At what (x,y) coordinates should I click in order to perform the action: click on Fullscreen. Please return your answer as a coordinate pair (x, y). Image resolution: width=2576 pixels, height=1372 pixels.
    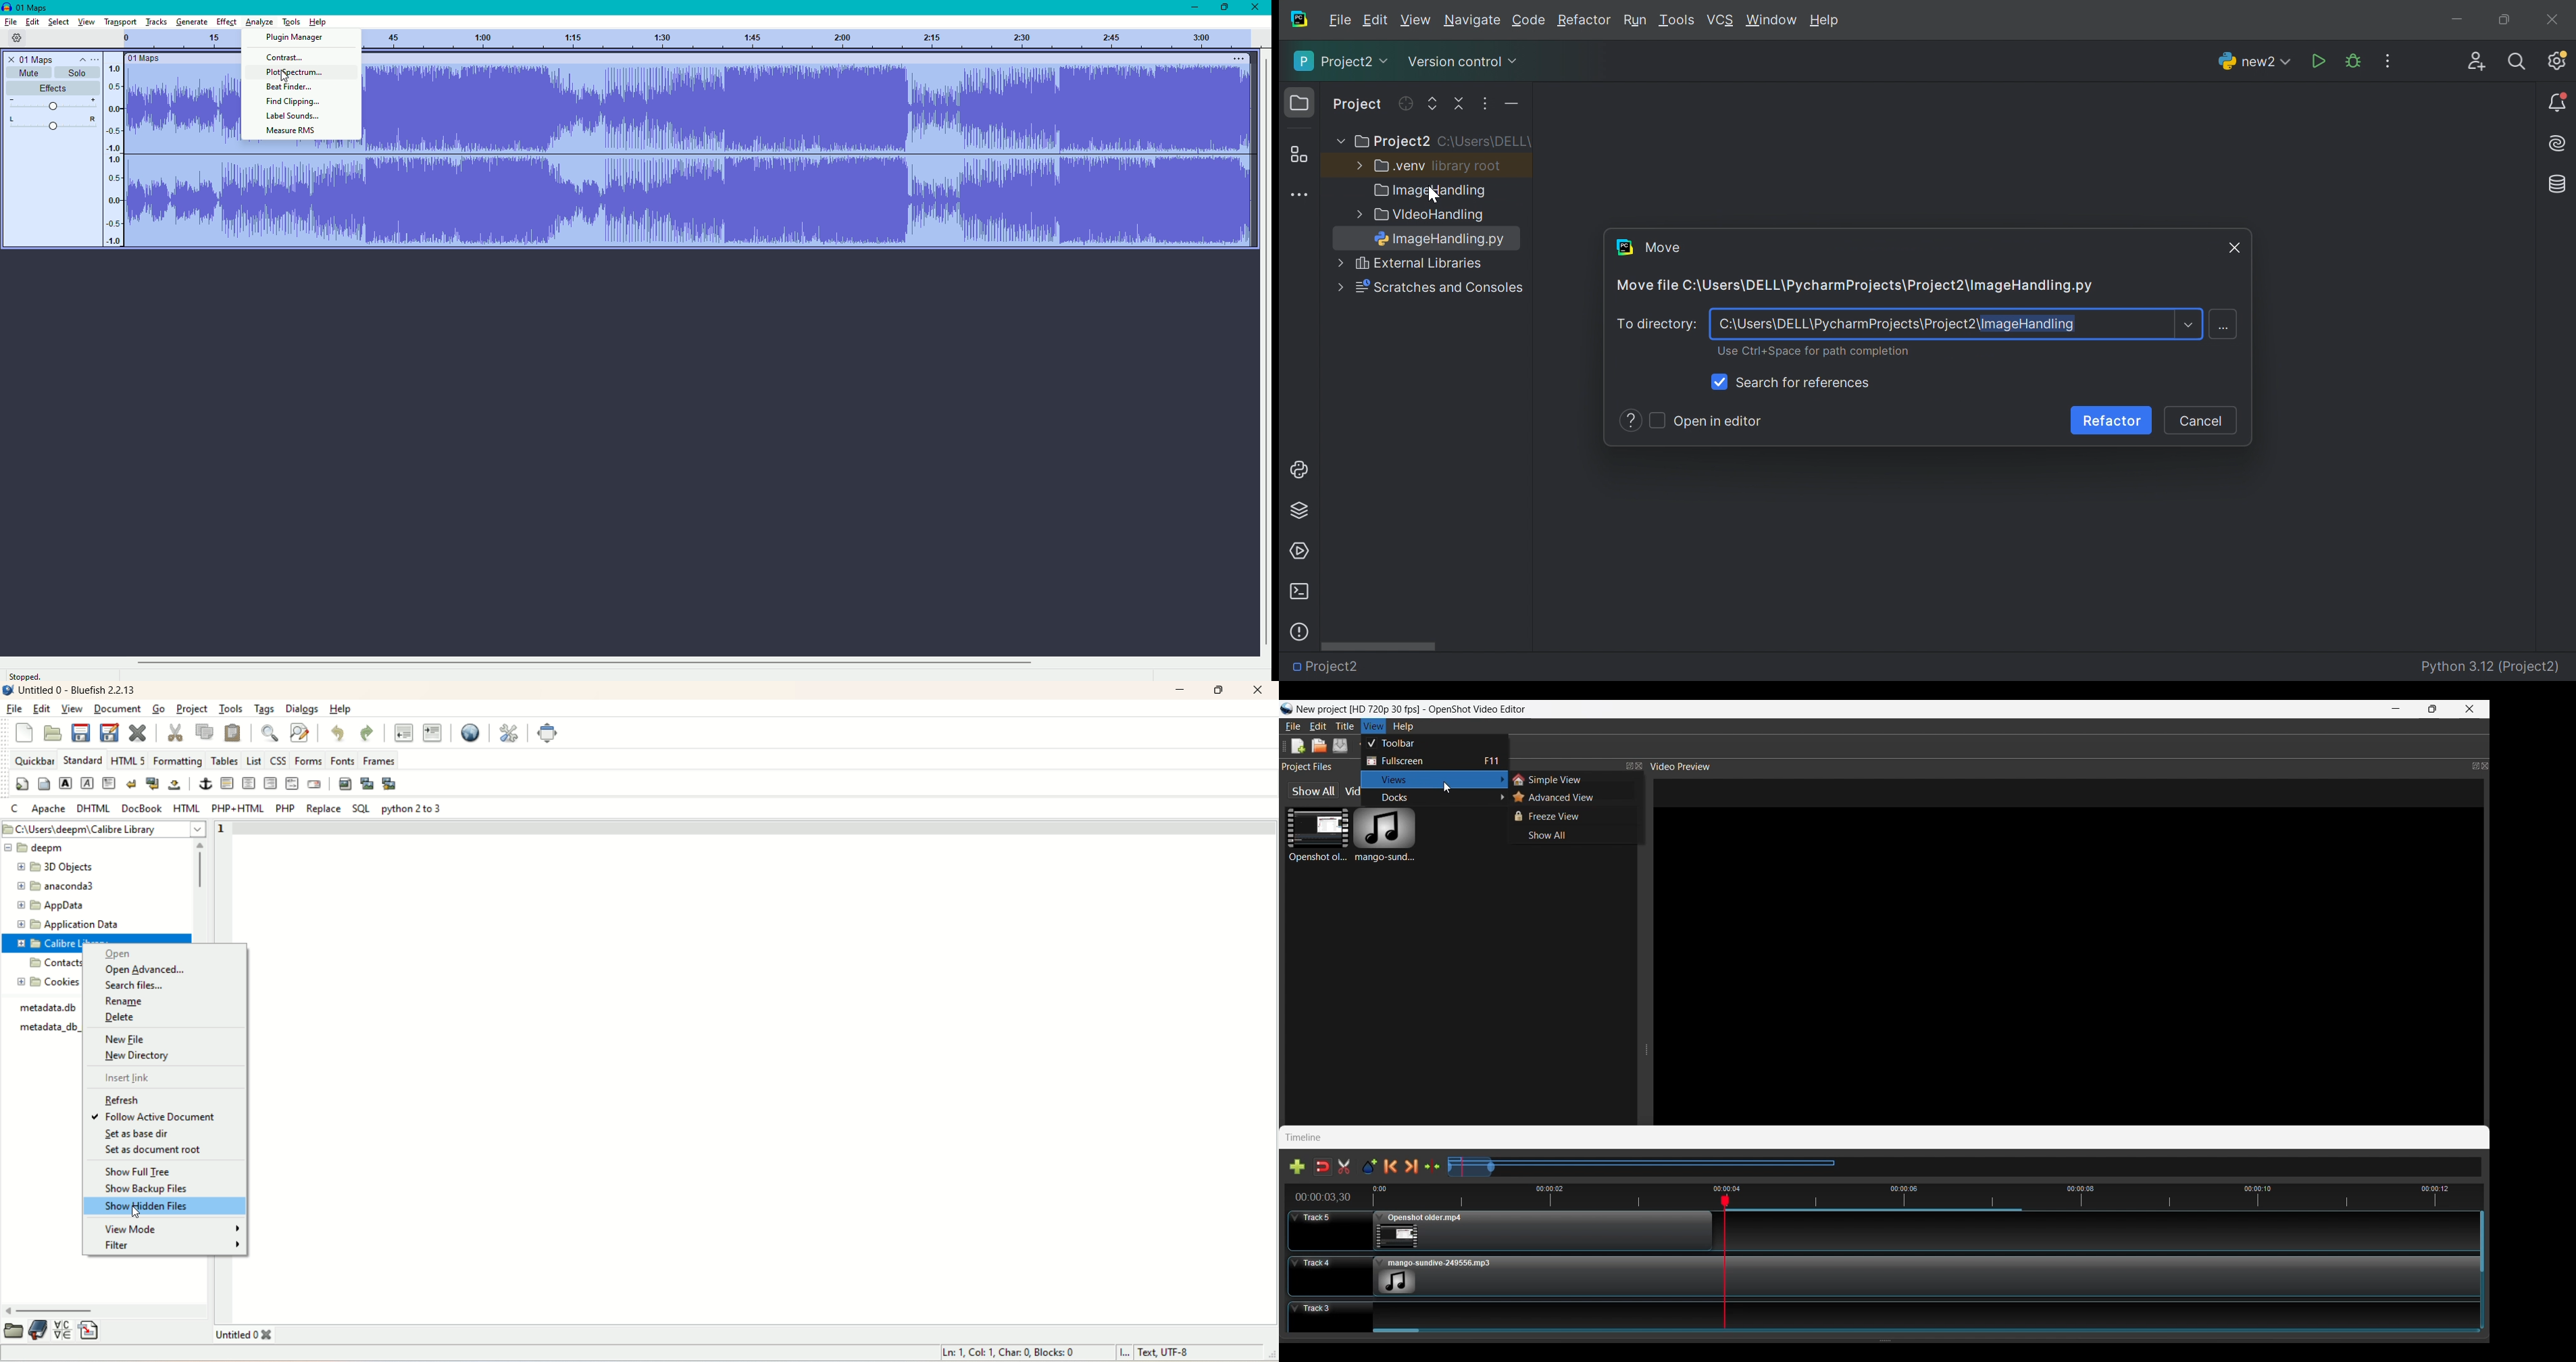
    Looking at the image, I should click on (546, 733).